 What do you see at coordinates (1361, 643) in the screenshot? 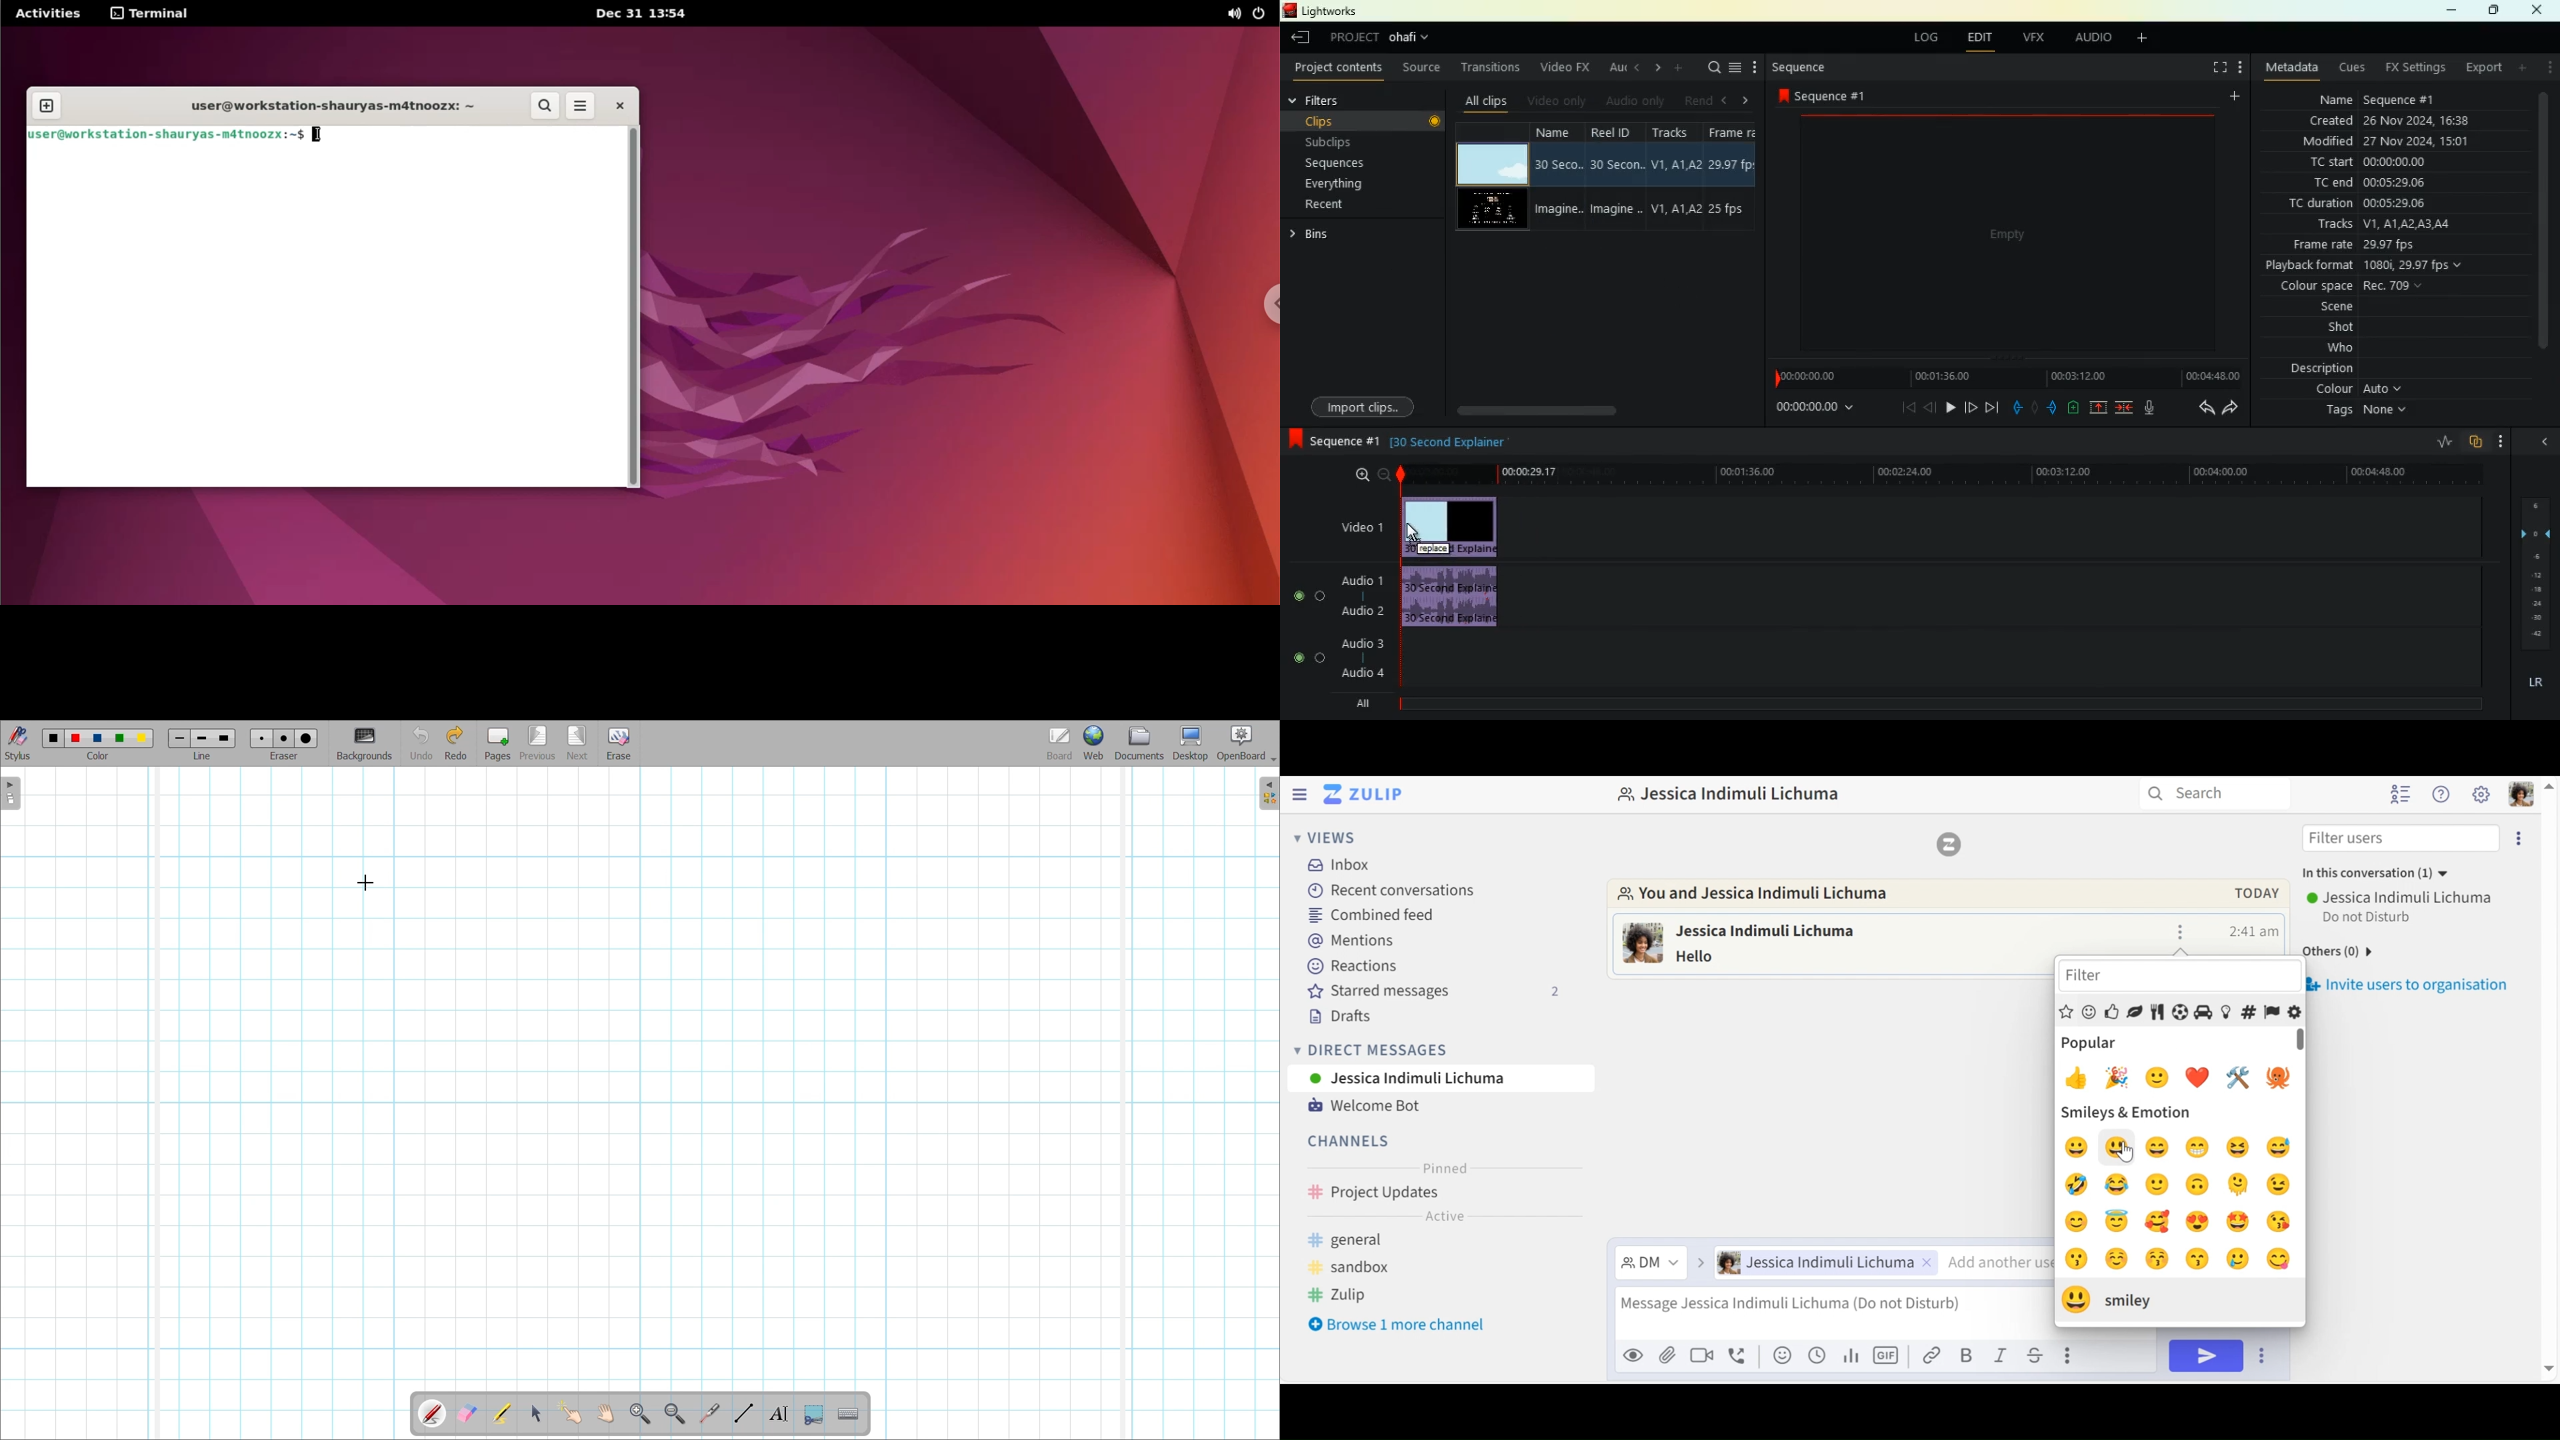
I see `audio 3` at bounding box center [1361, 643].